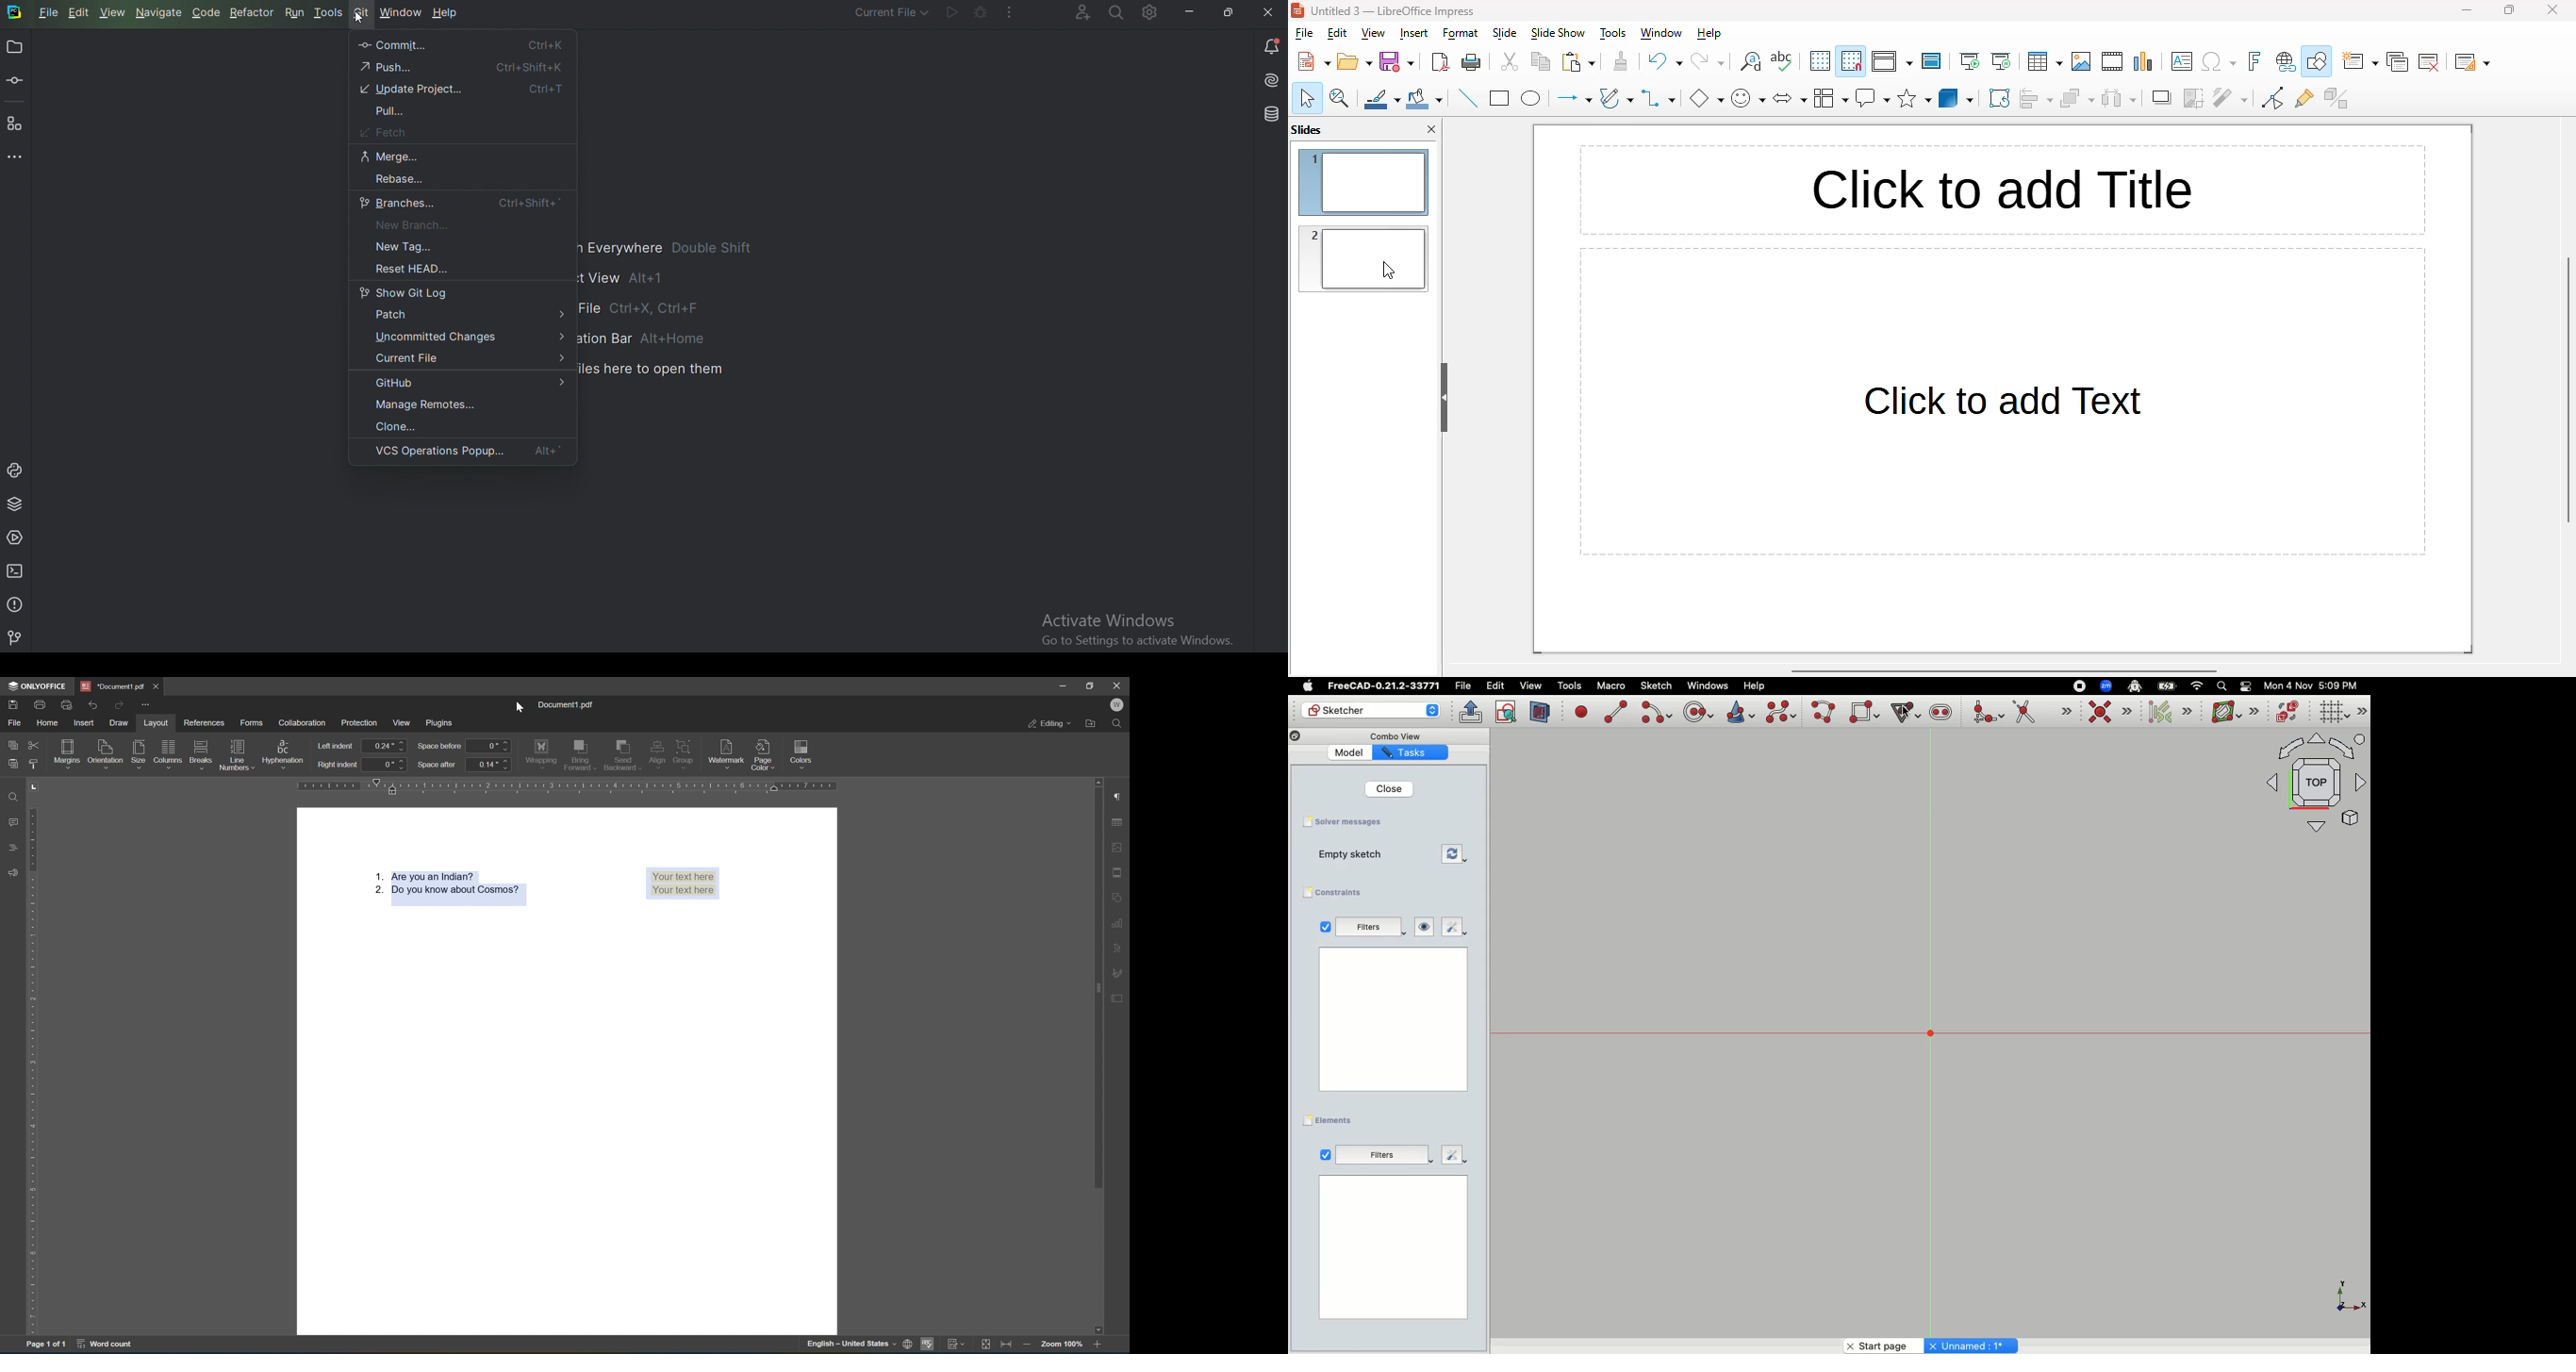  I want to click on Tickbox, so click(1326, 928).